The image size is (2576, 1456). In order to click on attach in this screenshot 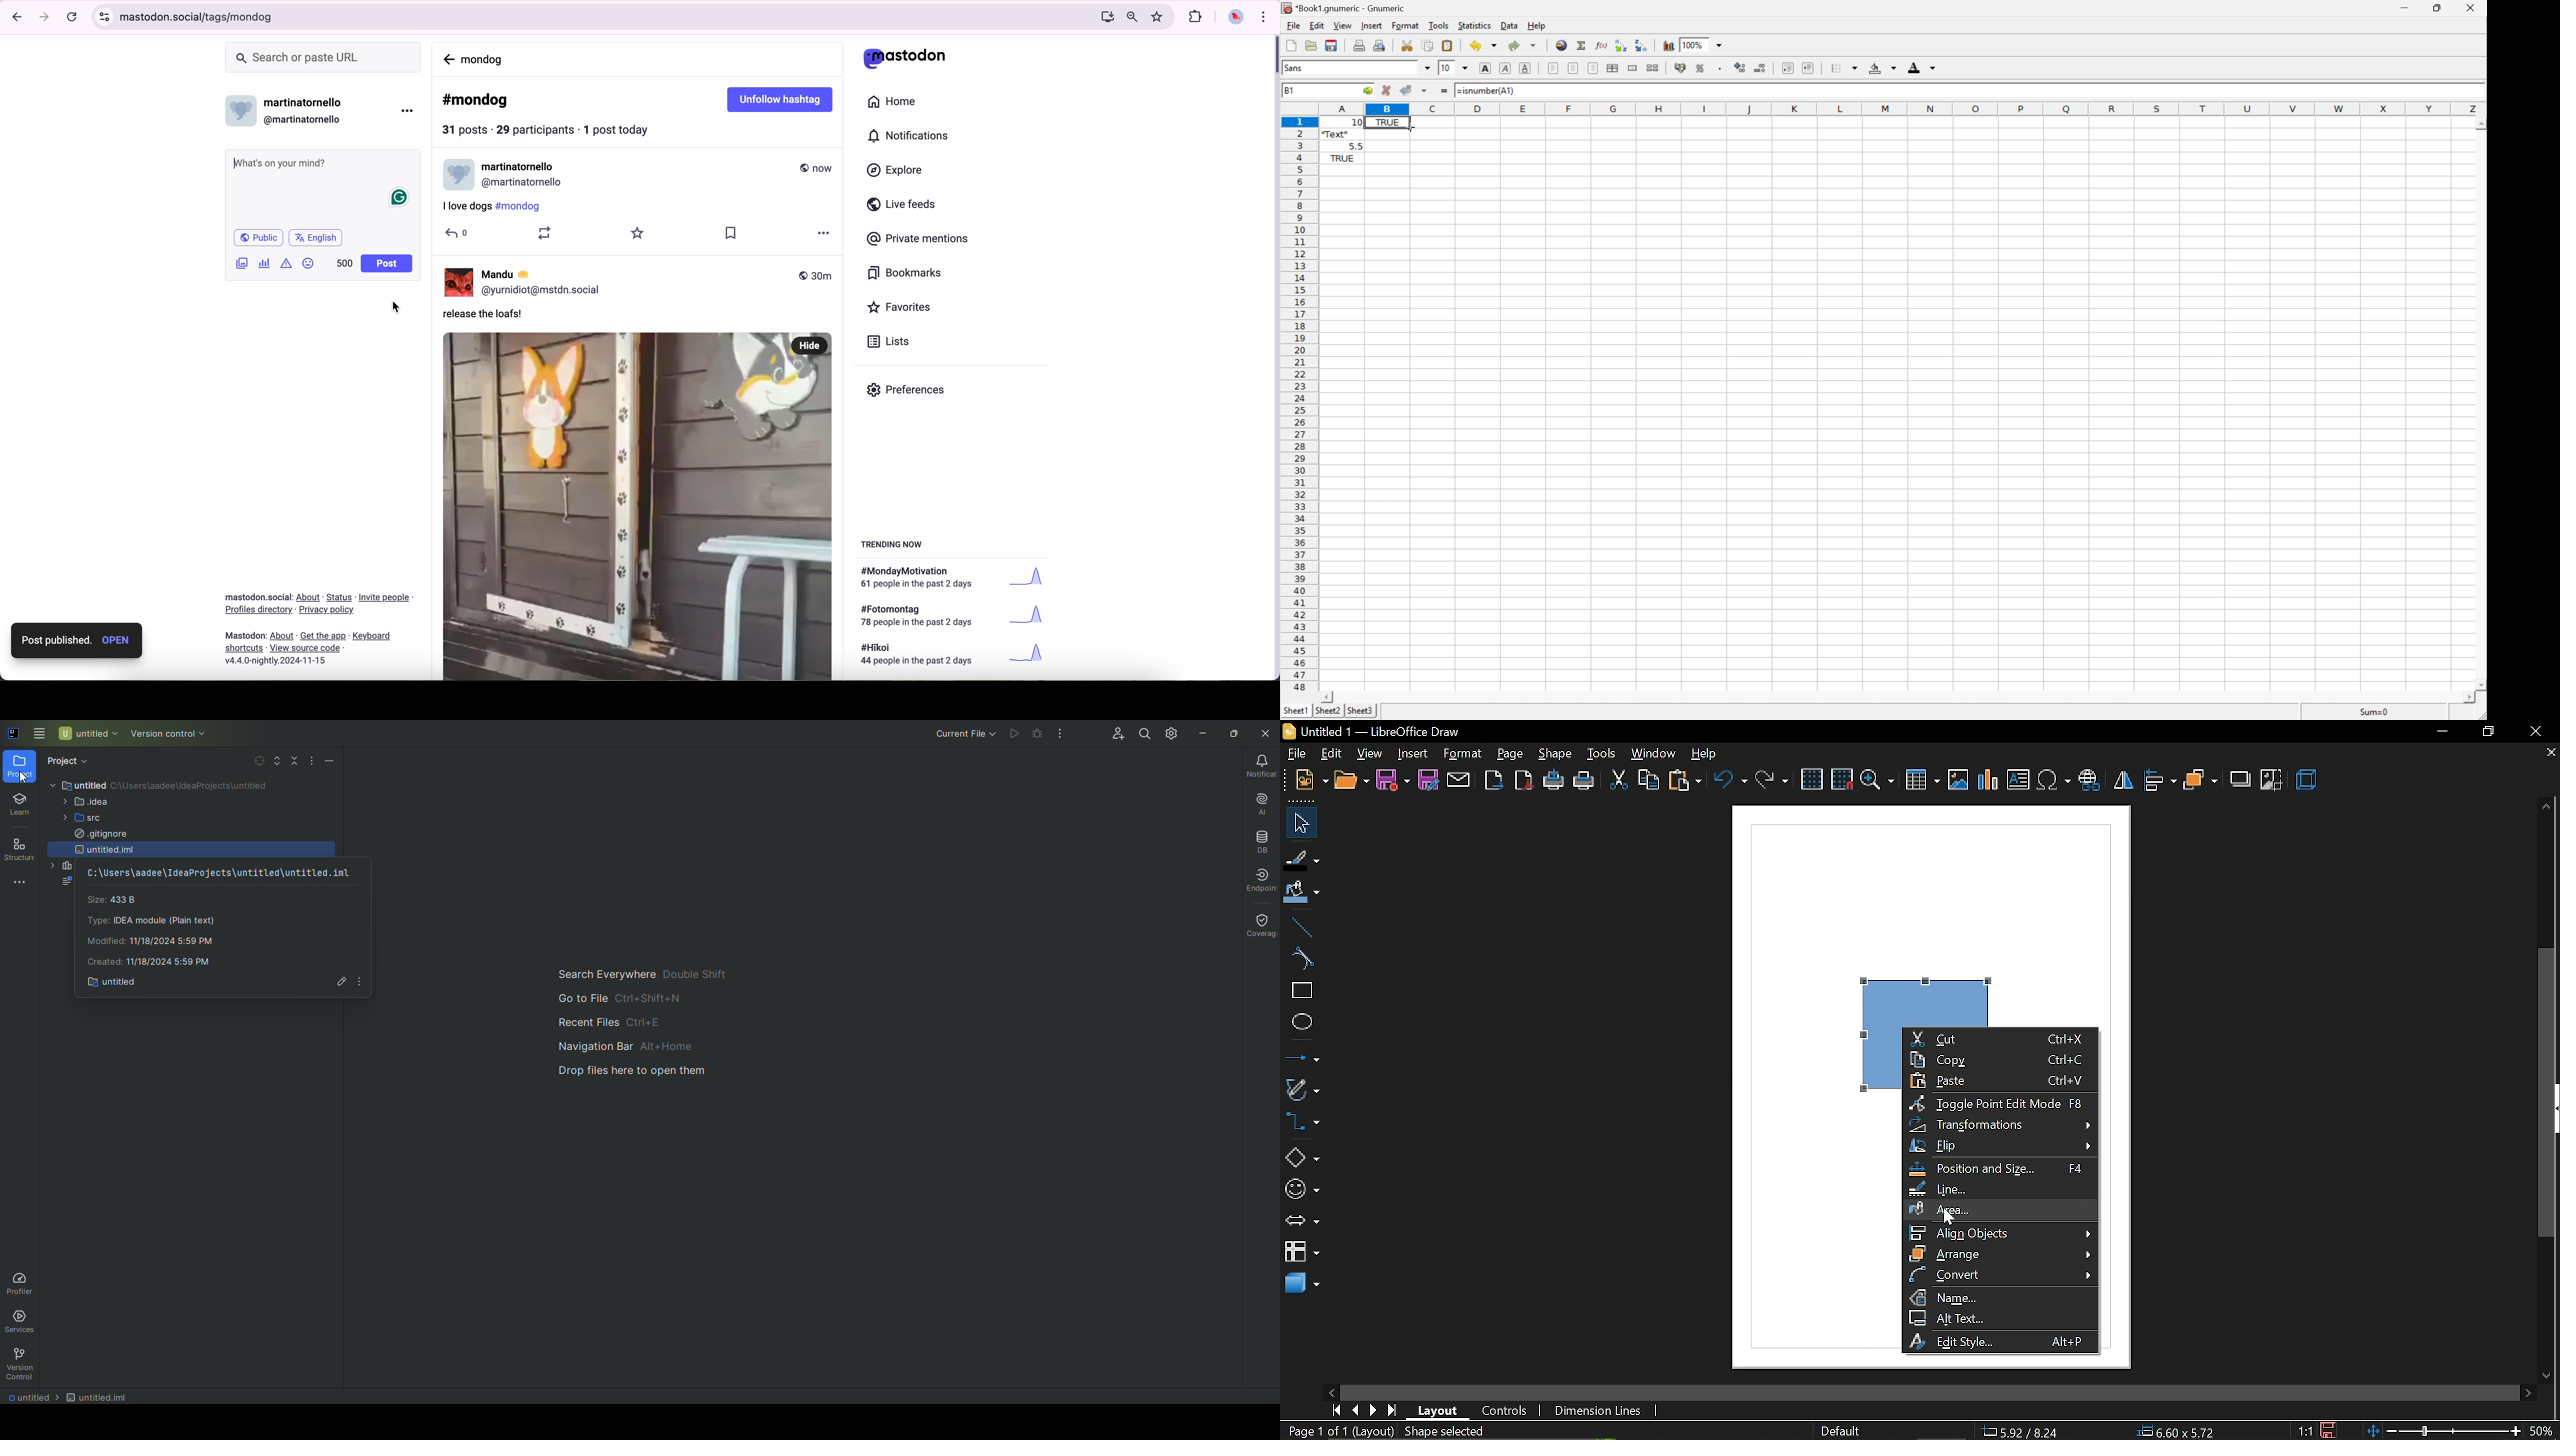, I will do `click(1461, 781)`.